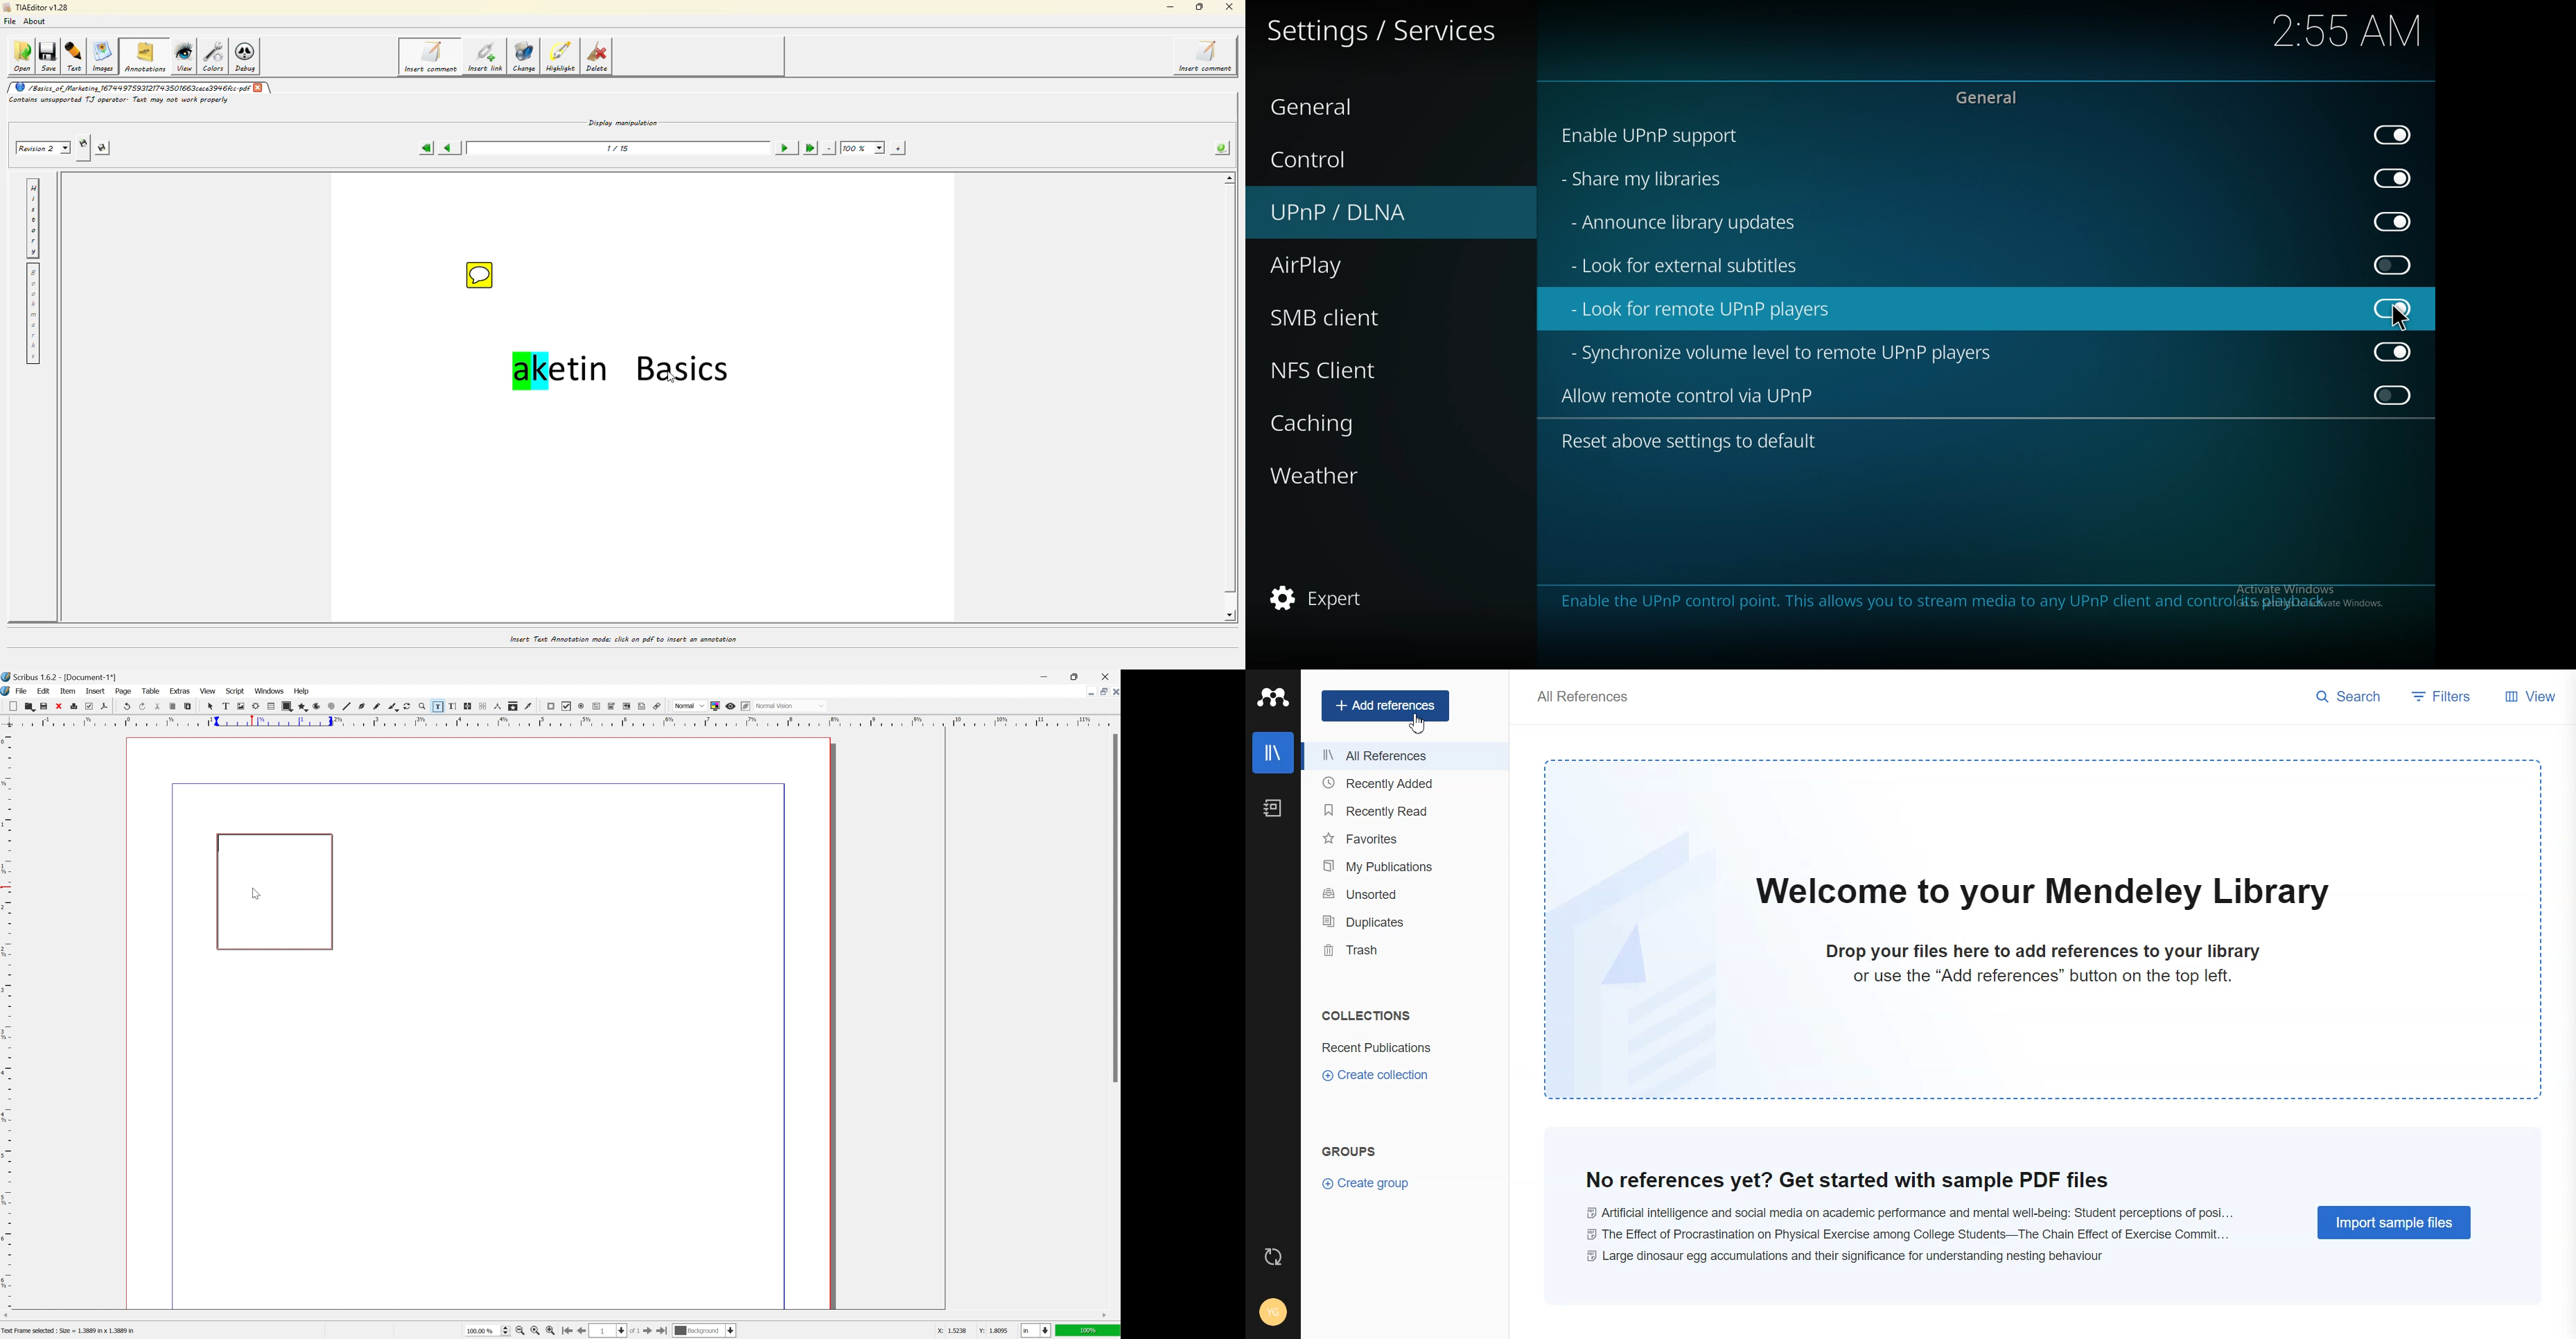 The width and height of the screenshot is (2576, 1344). Describe the element at coordinates (1652, 179) in the screenshot. I see `share my libraries` at that location.